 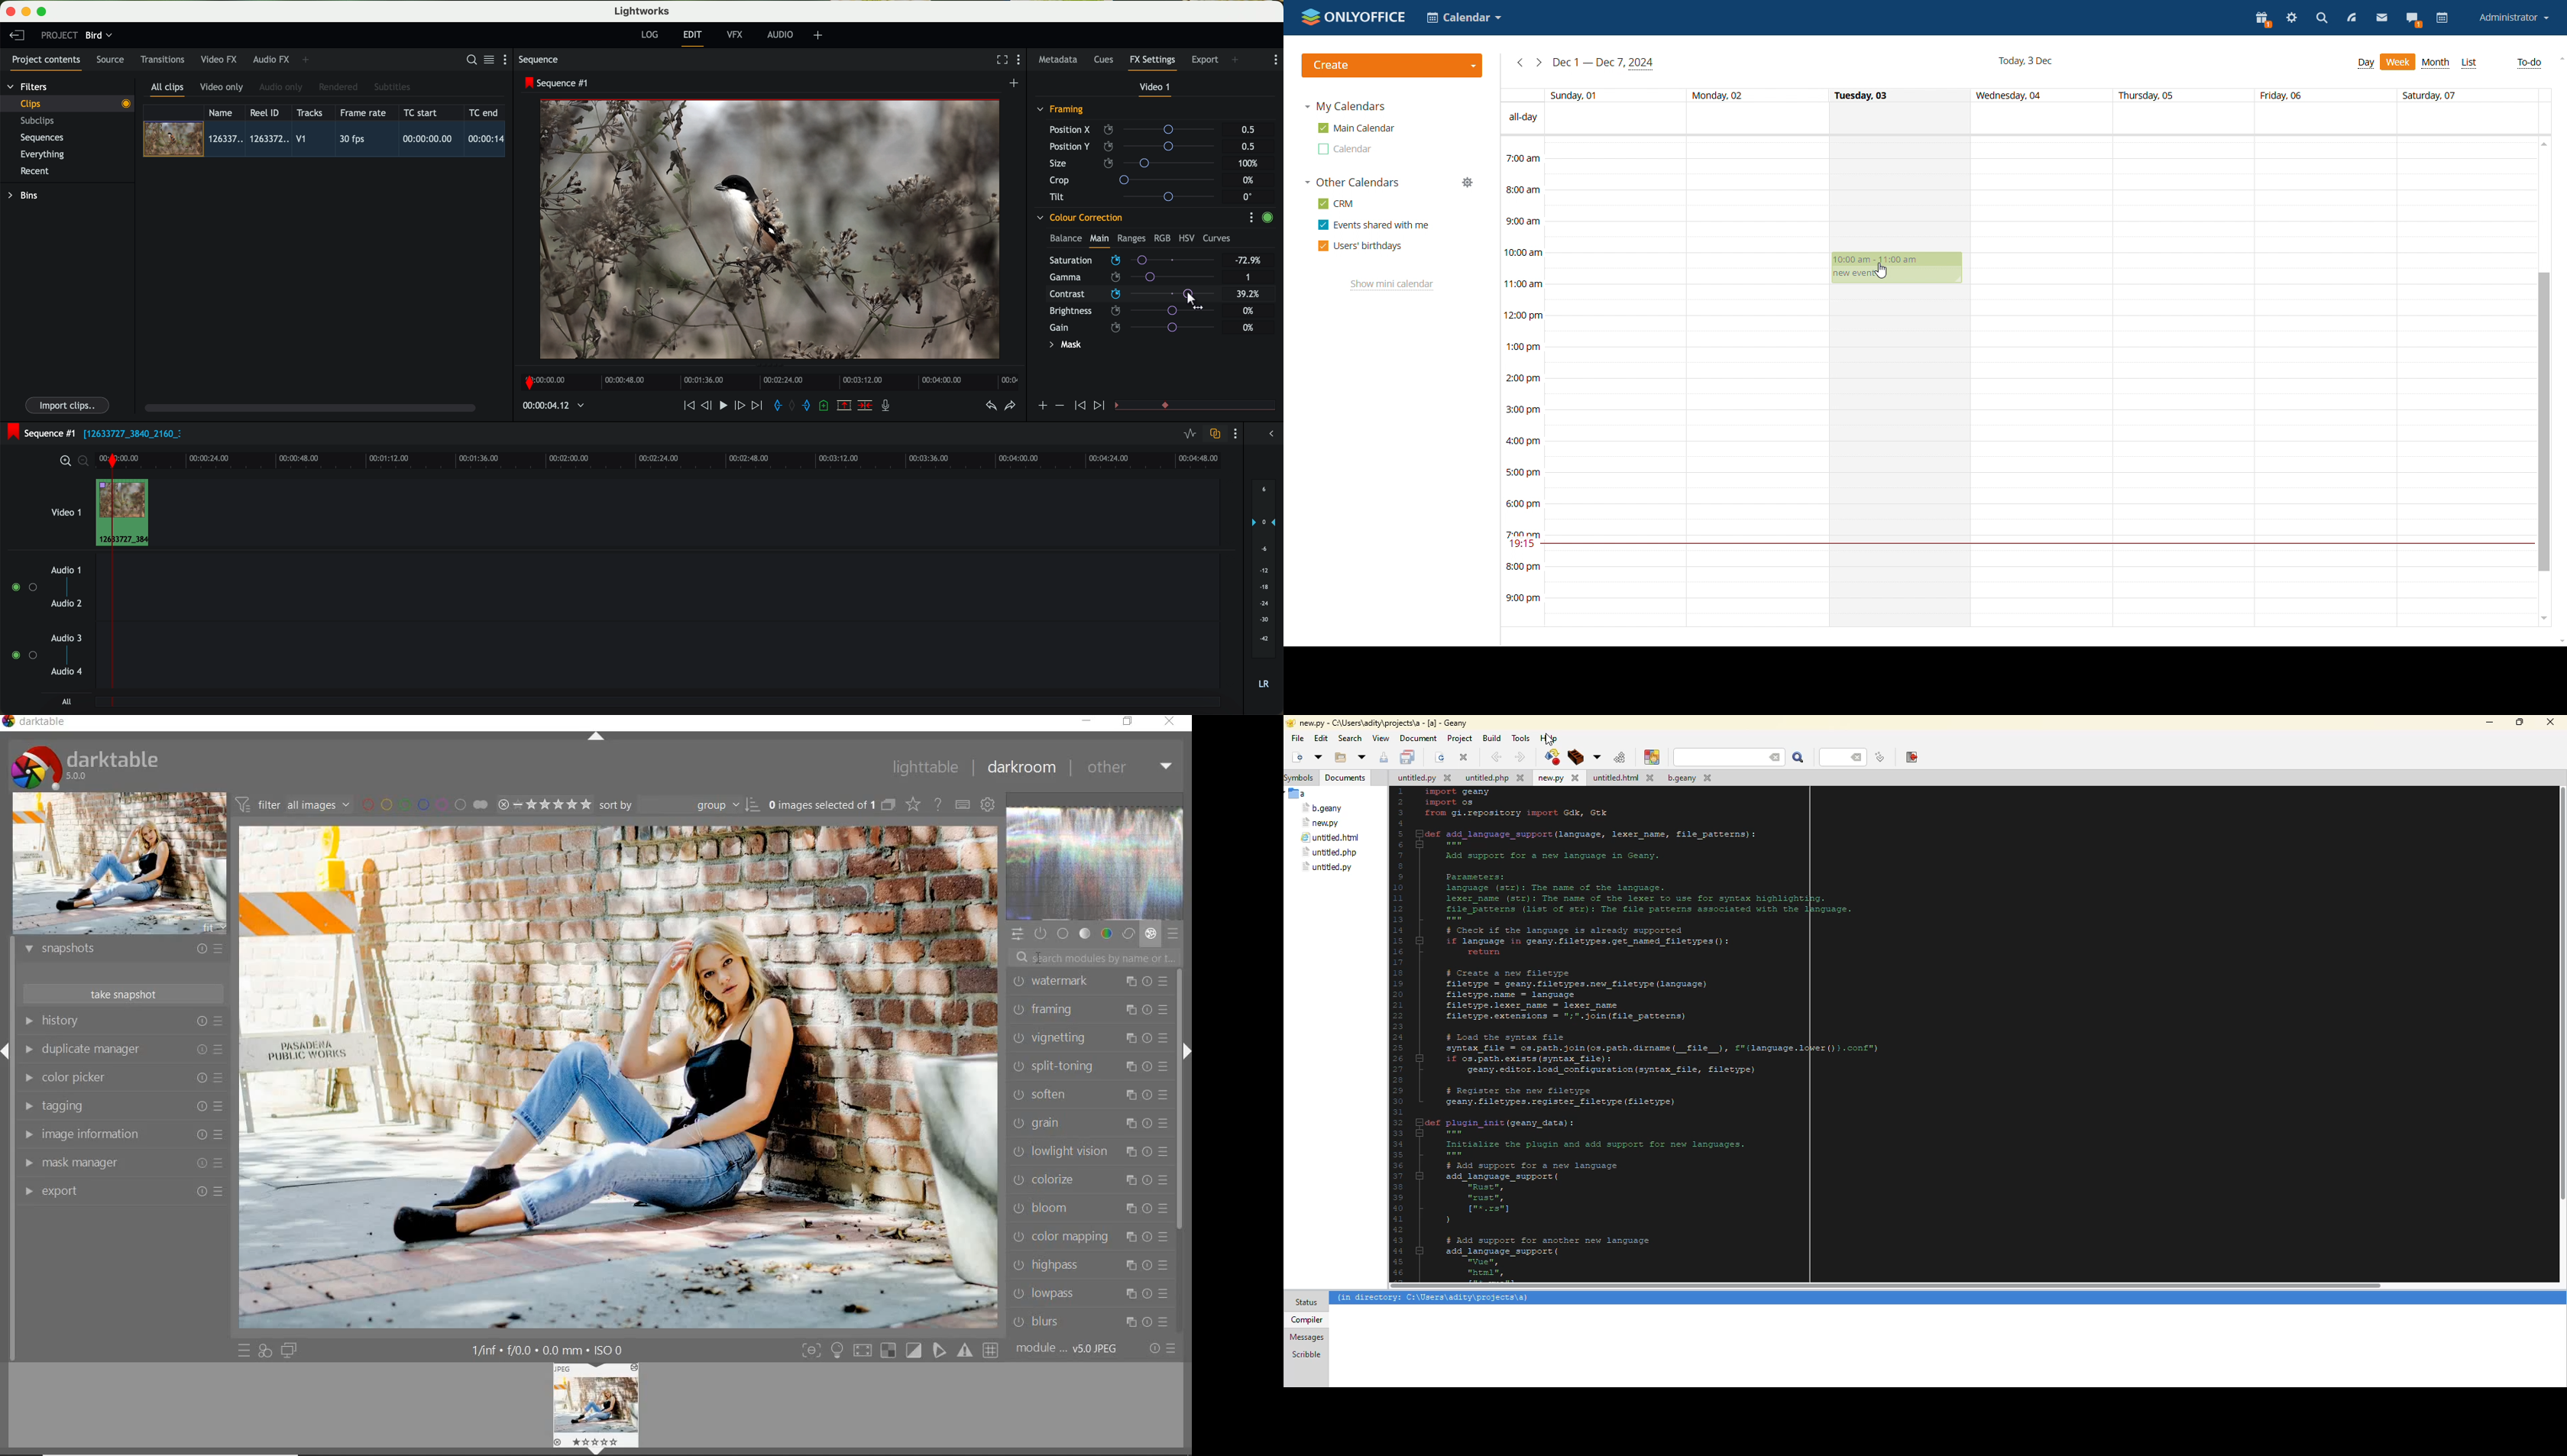 What do you see at coordinates (939, 805) in the screenshot?
I see `enable online help` at bounding box center [939, 805].